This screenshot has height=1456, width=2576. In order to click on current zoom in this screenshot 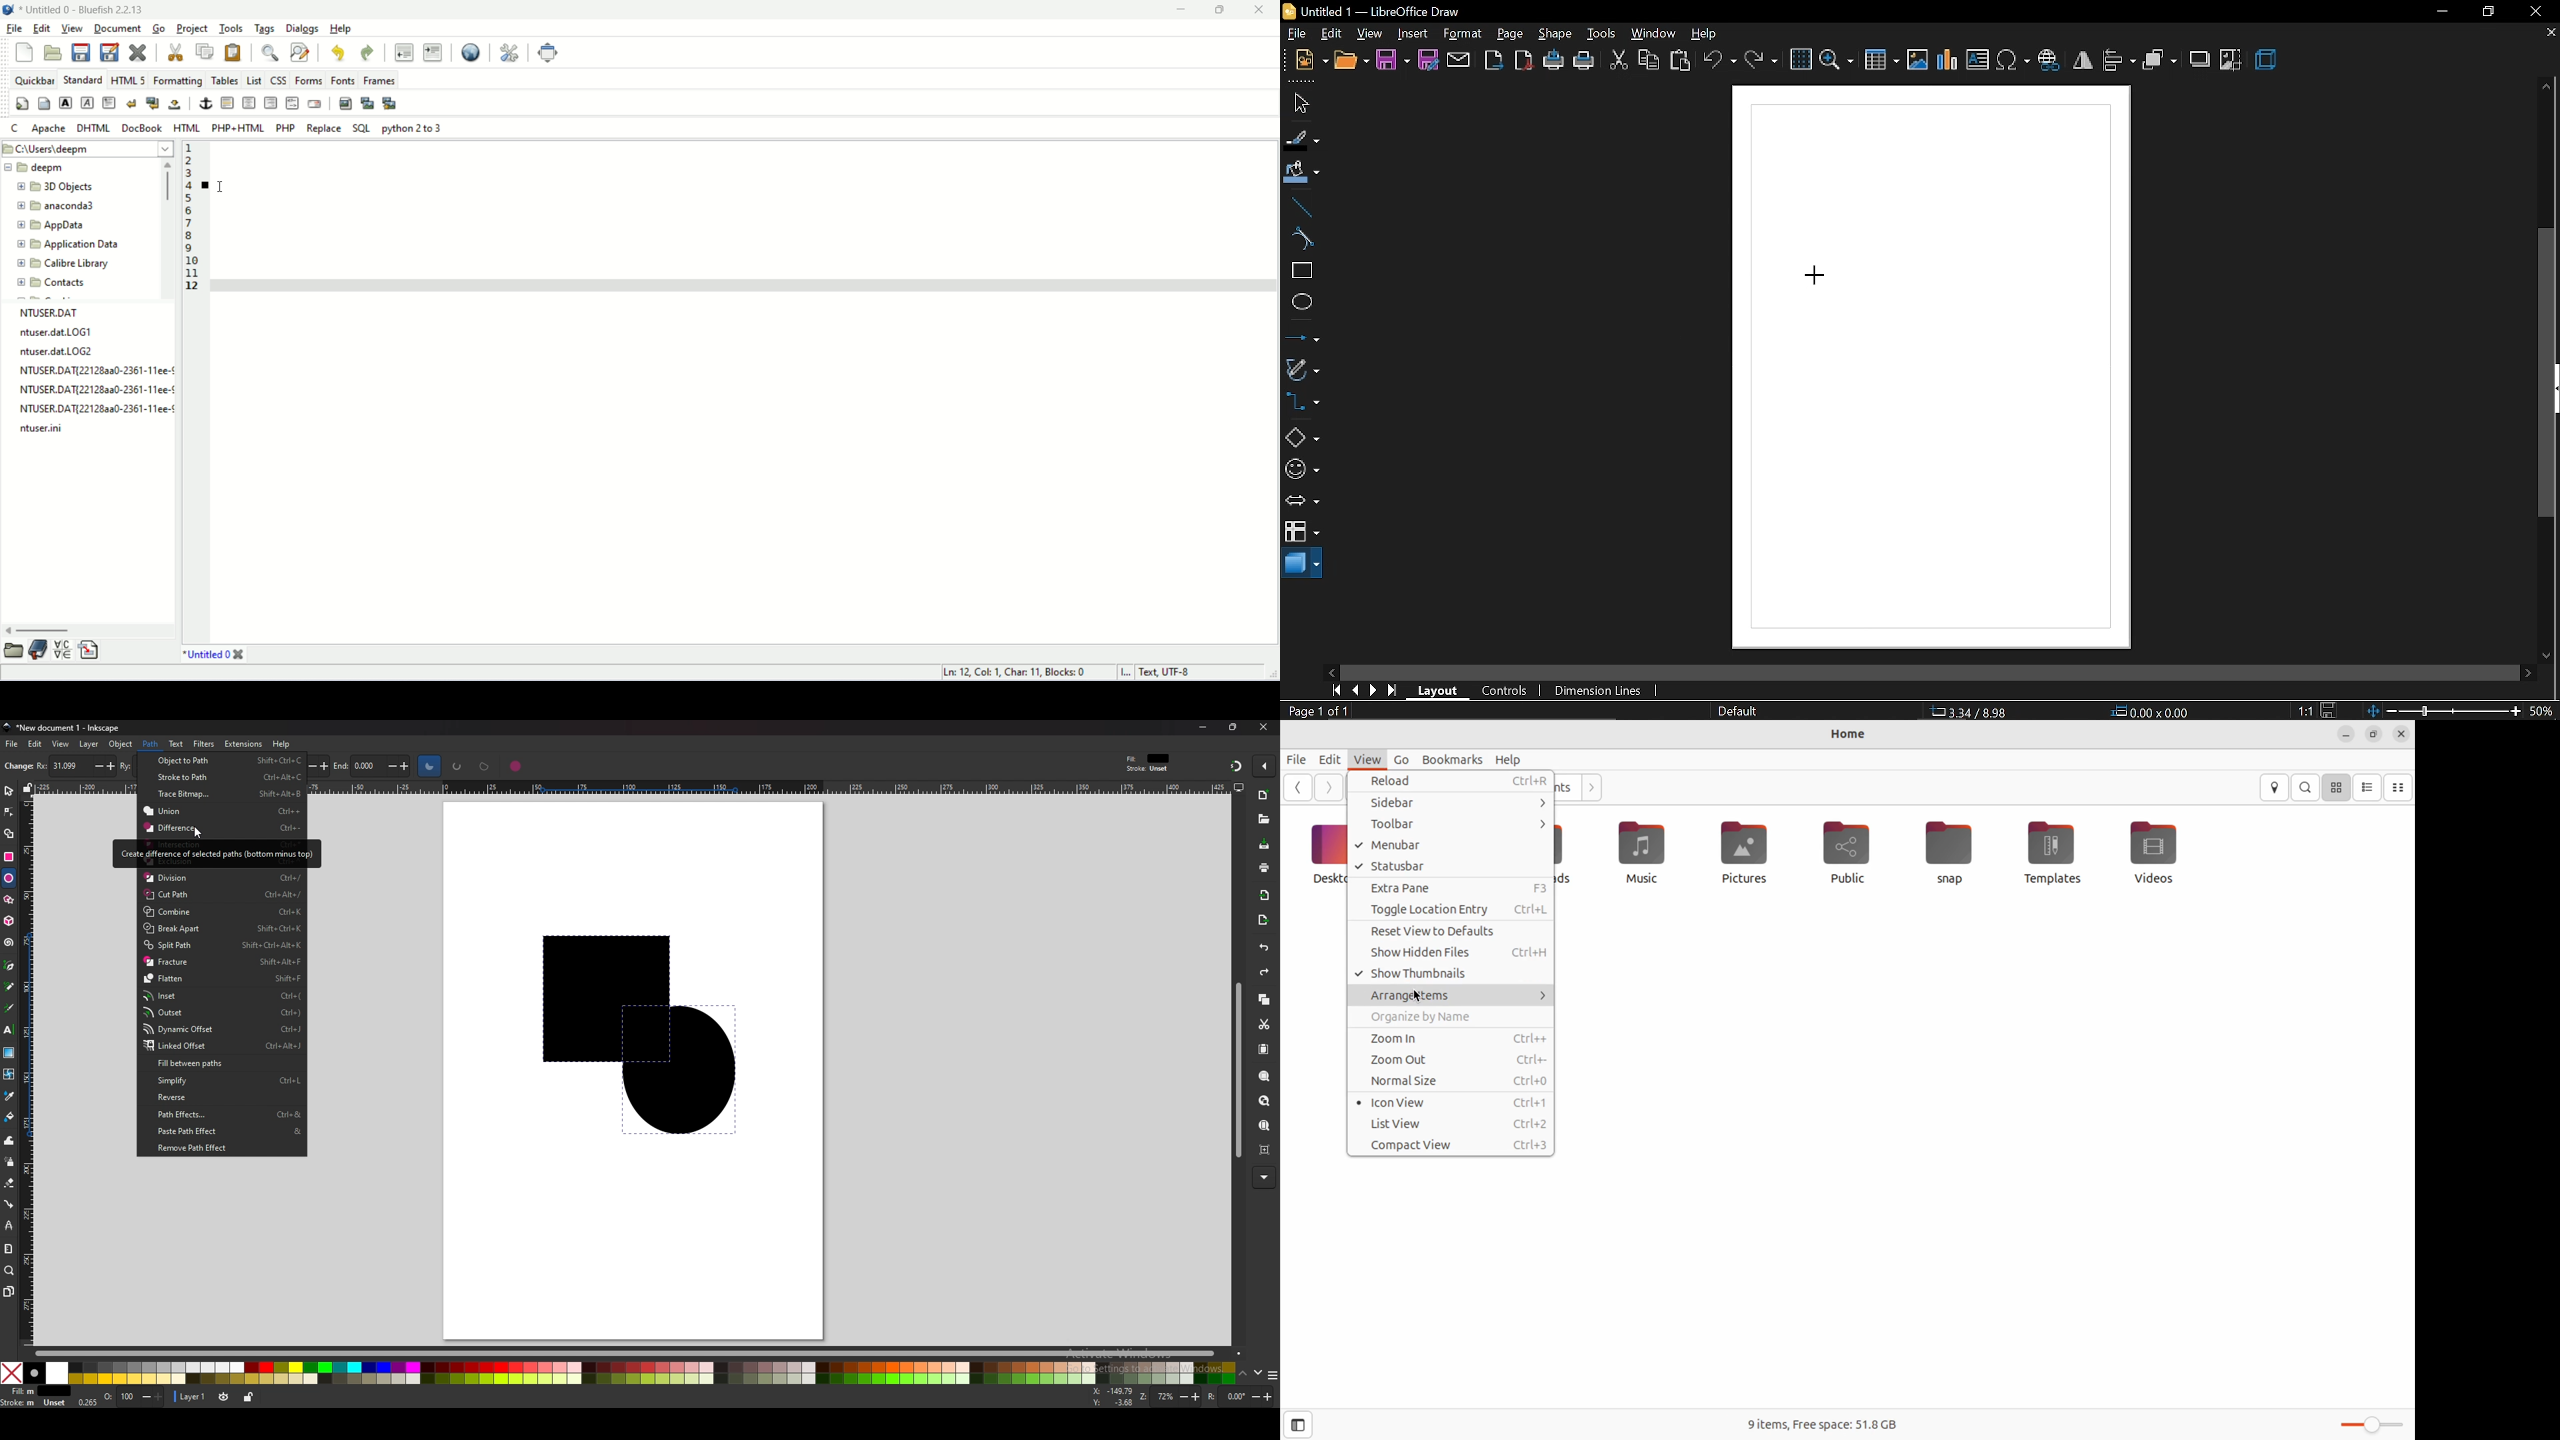, I will do `click(2543, 711)`.